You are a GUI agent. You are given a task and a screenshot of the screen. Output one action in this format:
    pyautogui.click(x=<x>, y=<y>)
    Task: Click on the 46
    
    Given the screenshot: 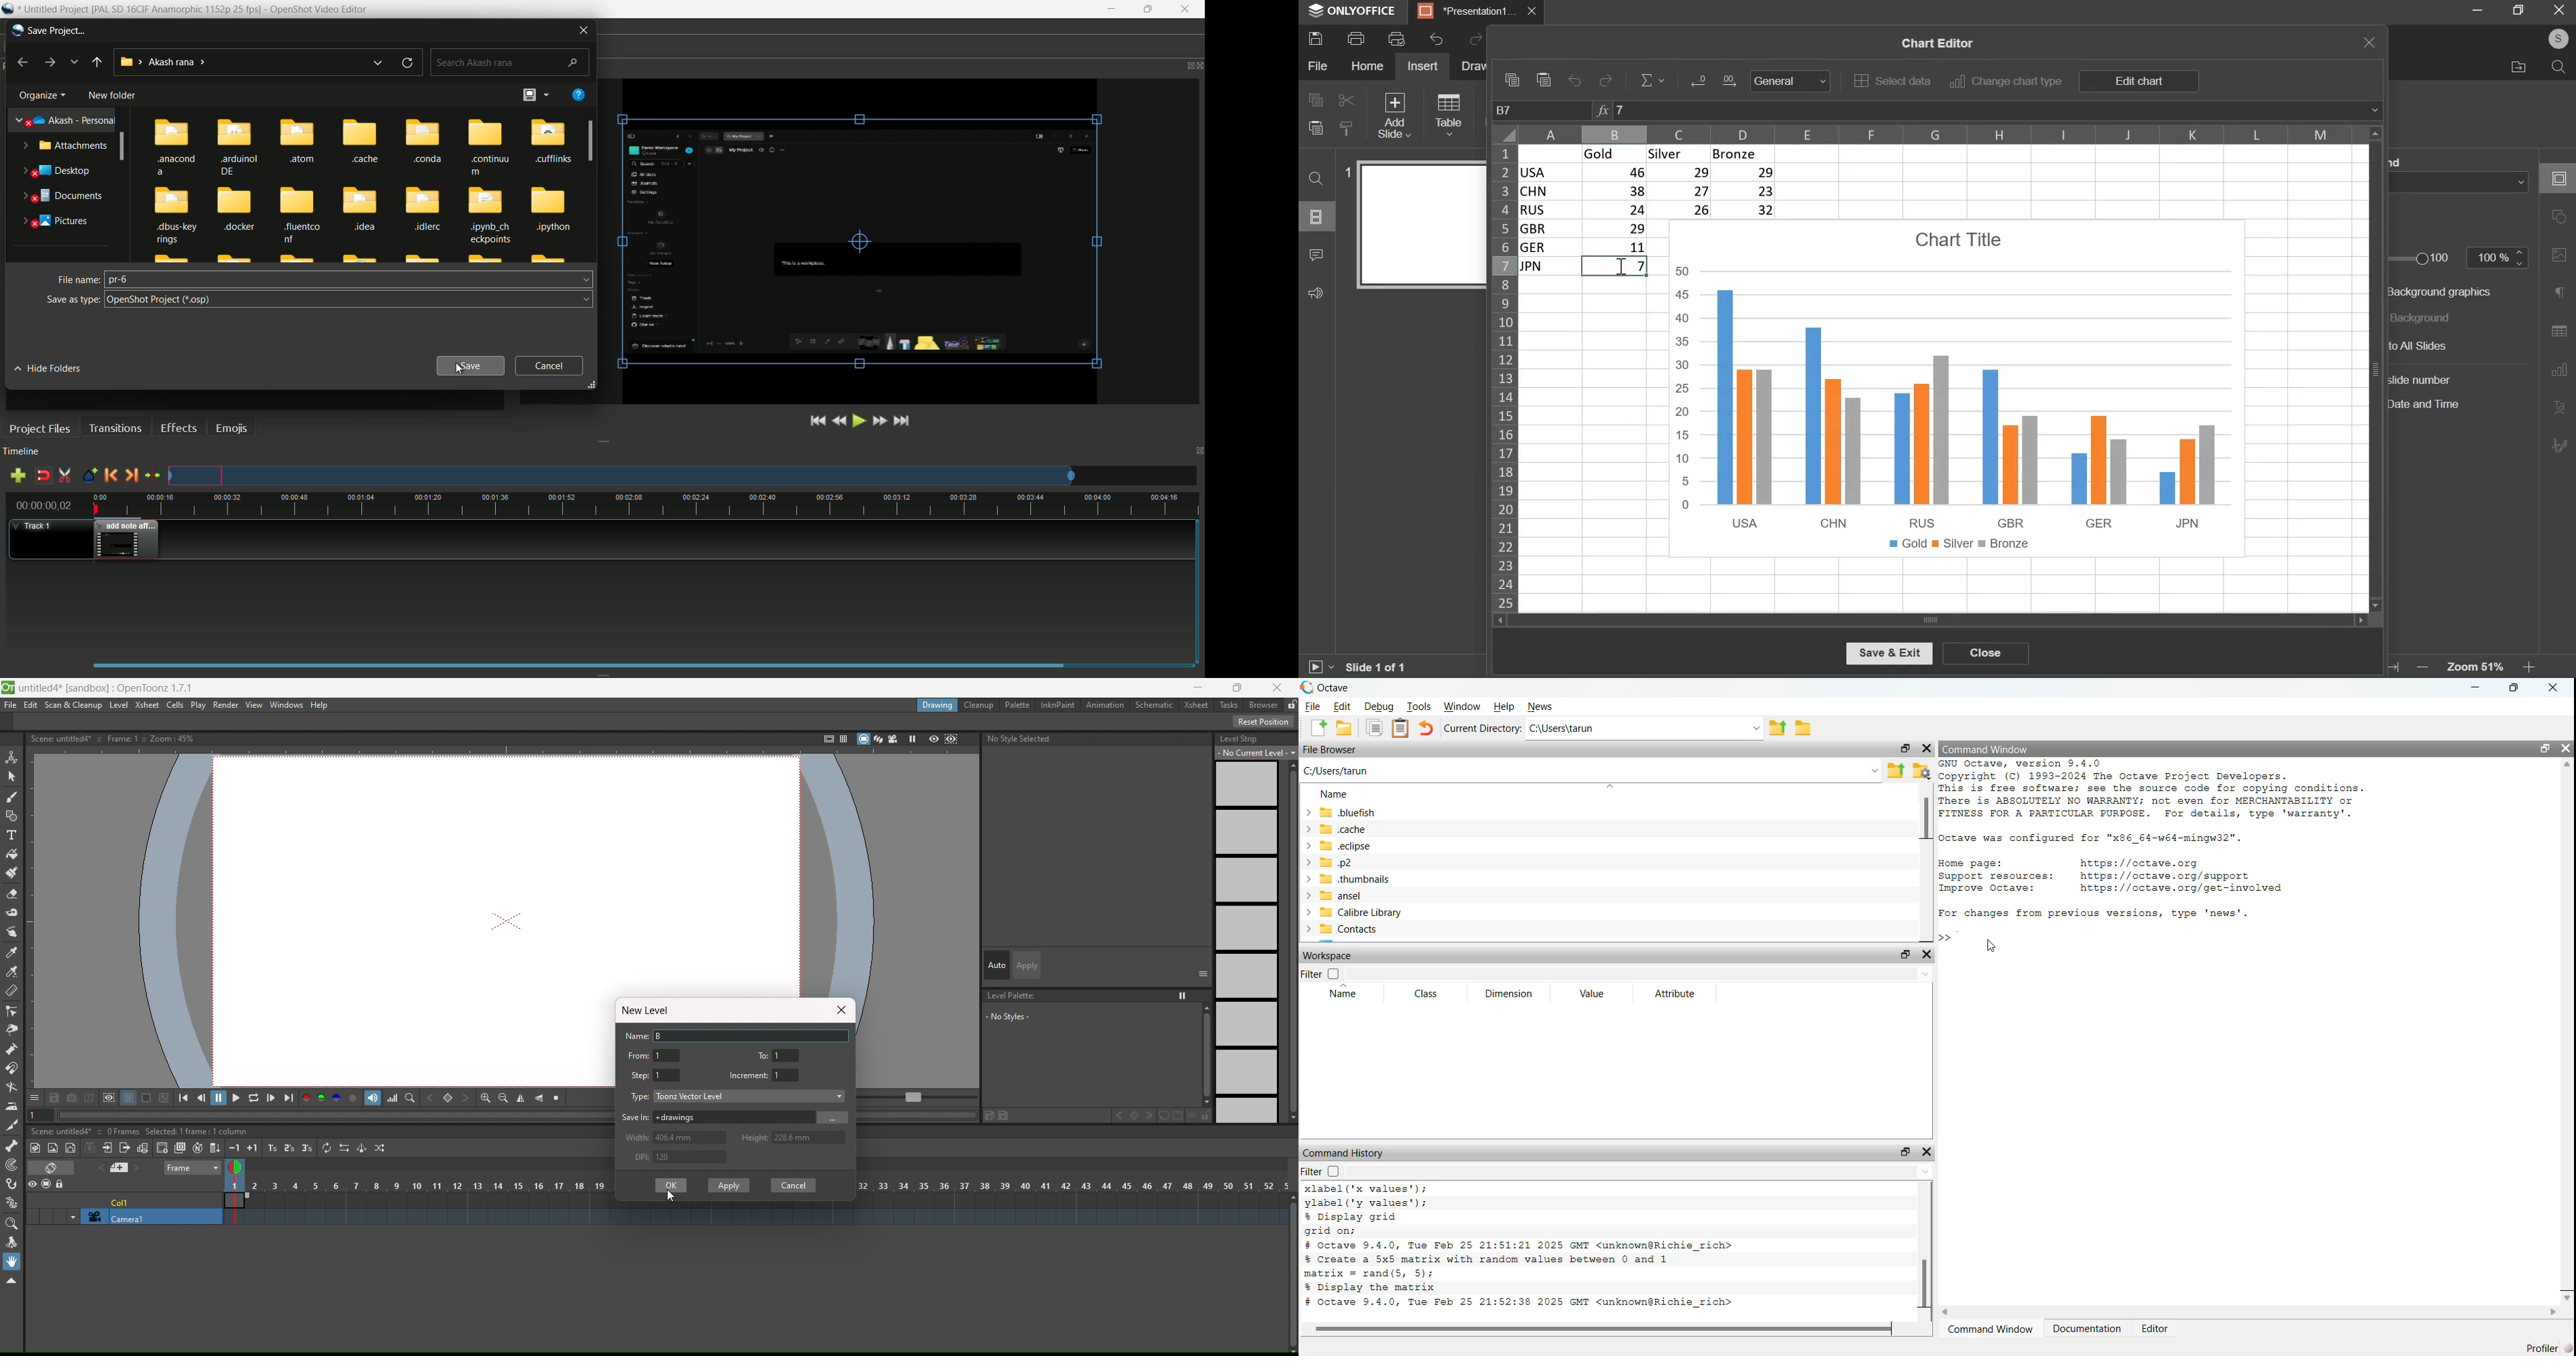 What is the action you would take?
    pyautogui.click(x=1617, y=174)
    